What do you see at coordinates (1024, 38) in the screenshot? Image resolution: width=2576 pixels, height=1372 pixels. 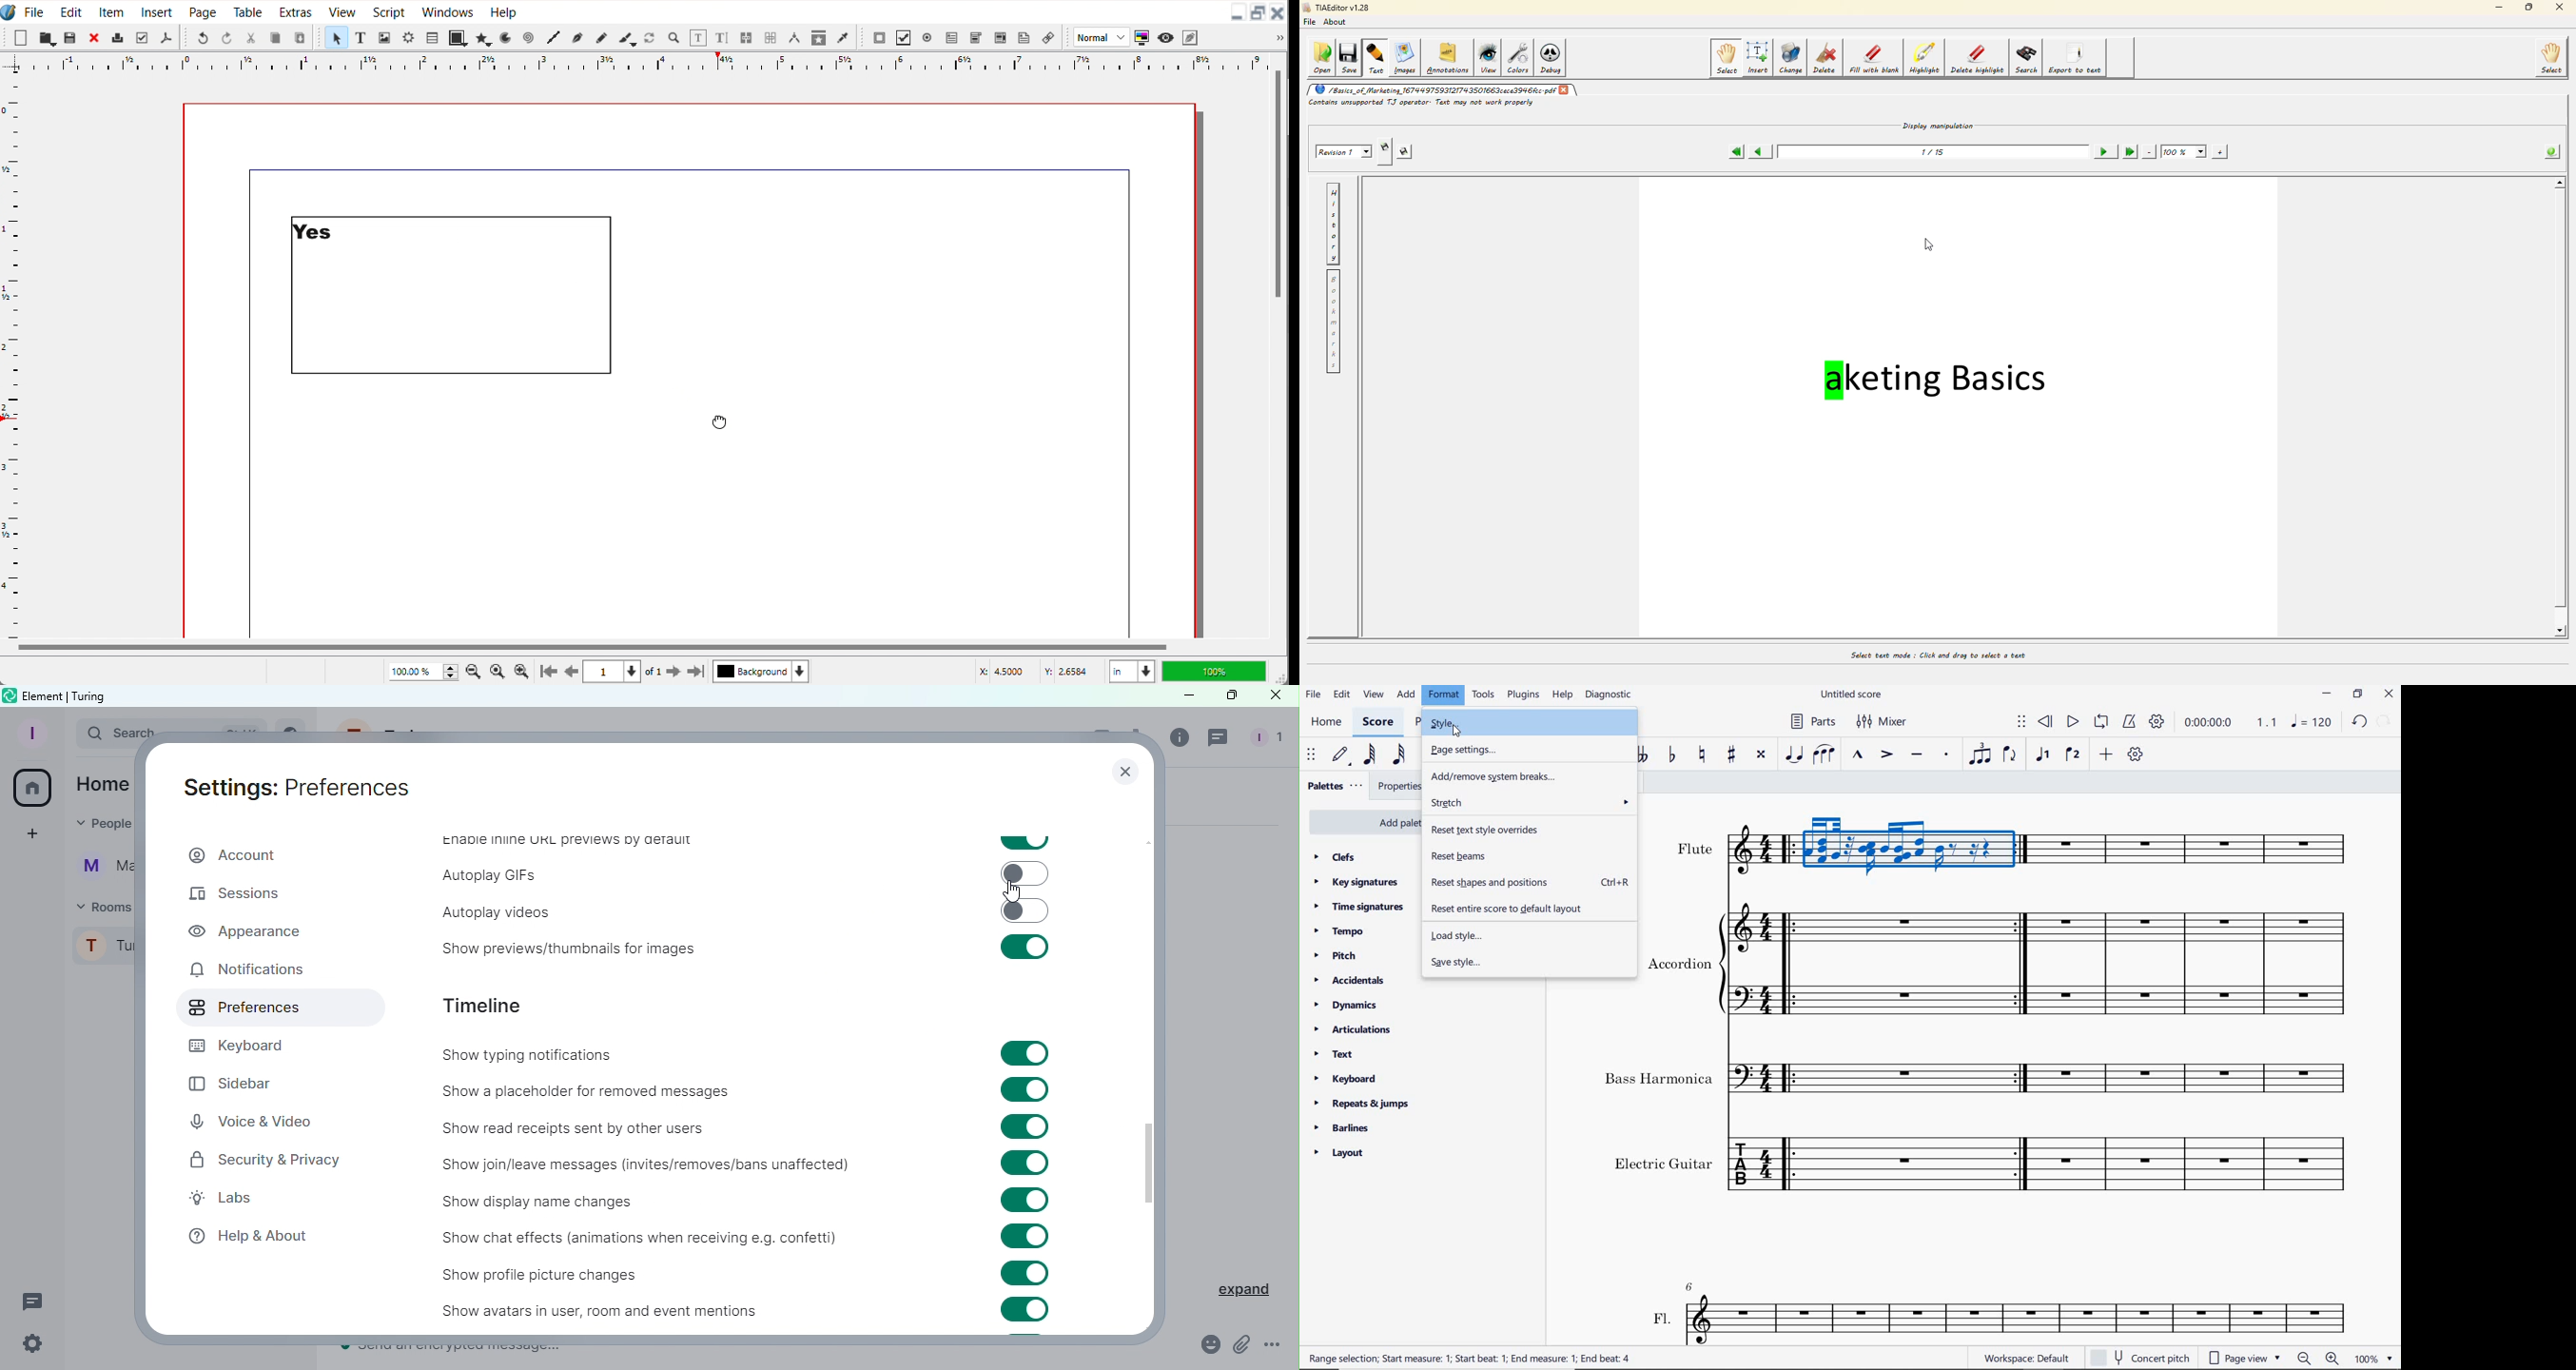 I see `Text Annotation` at bounding box center [1024, 38].